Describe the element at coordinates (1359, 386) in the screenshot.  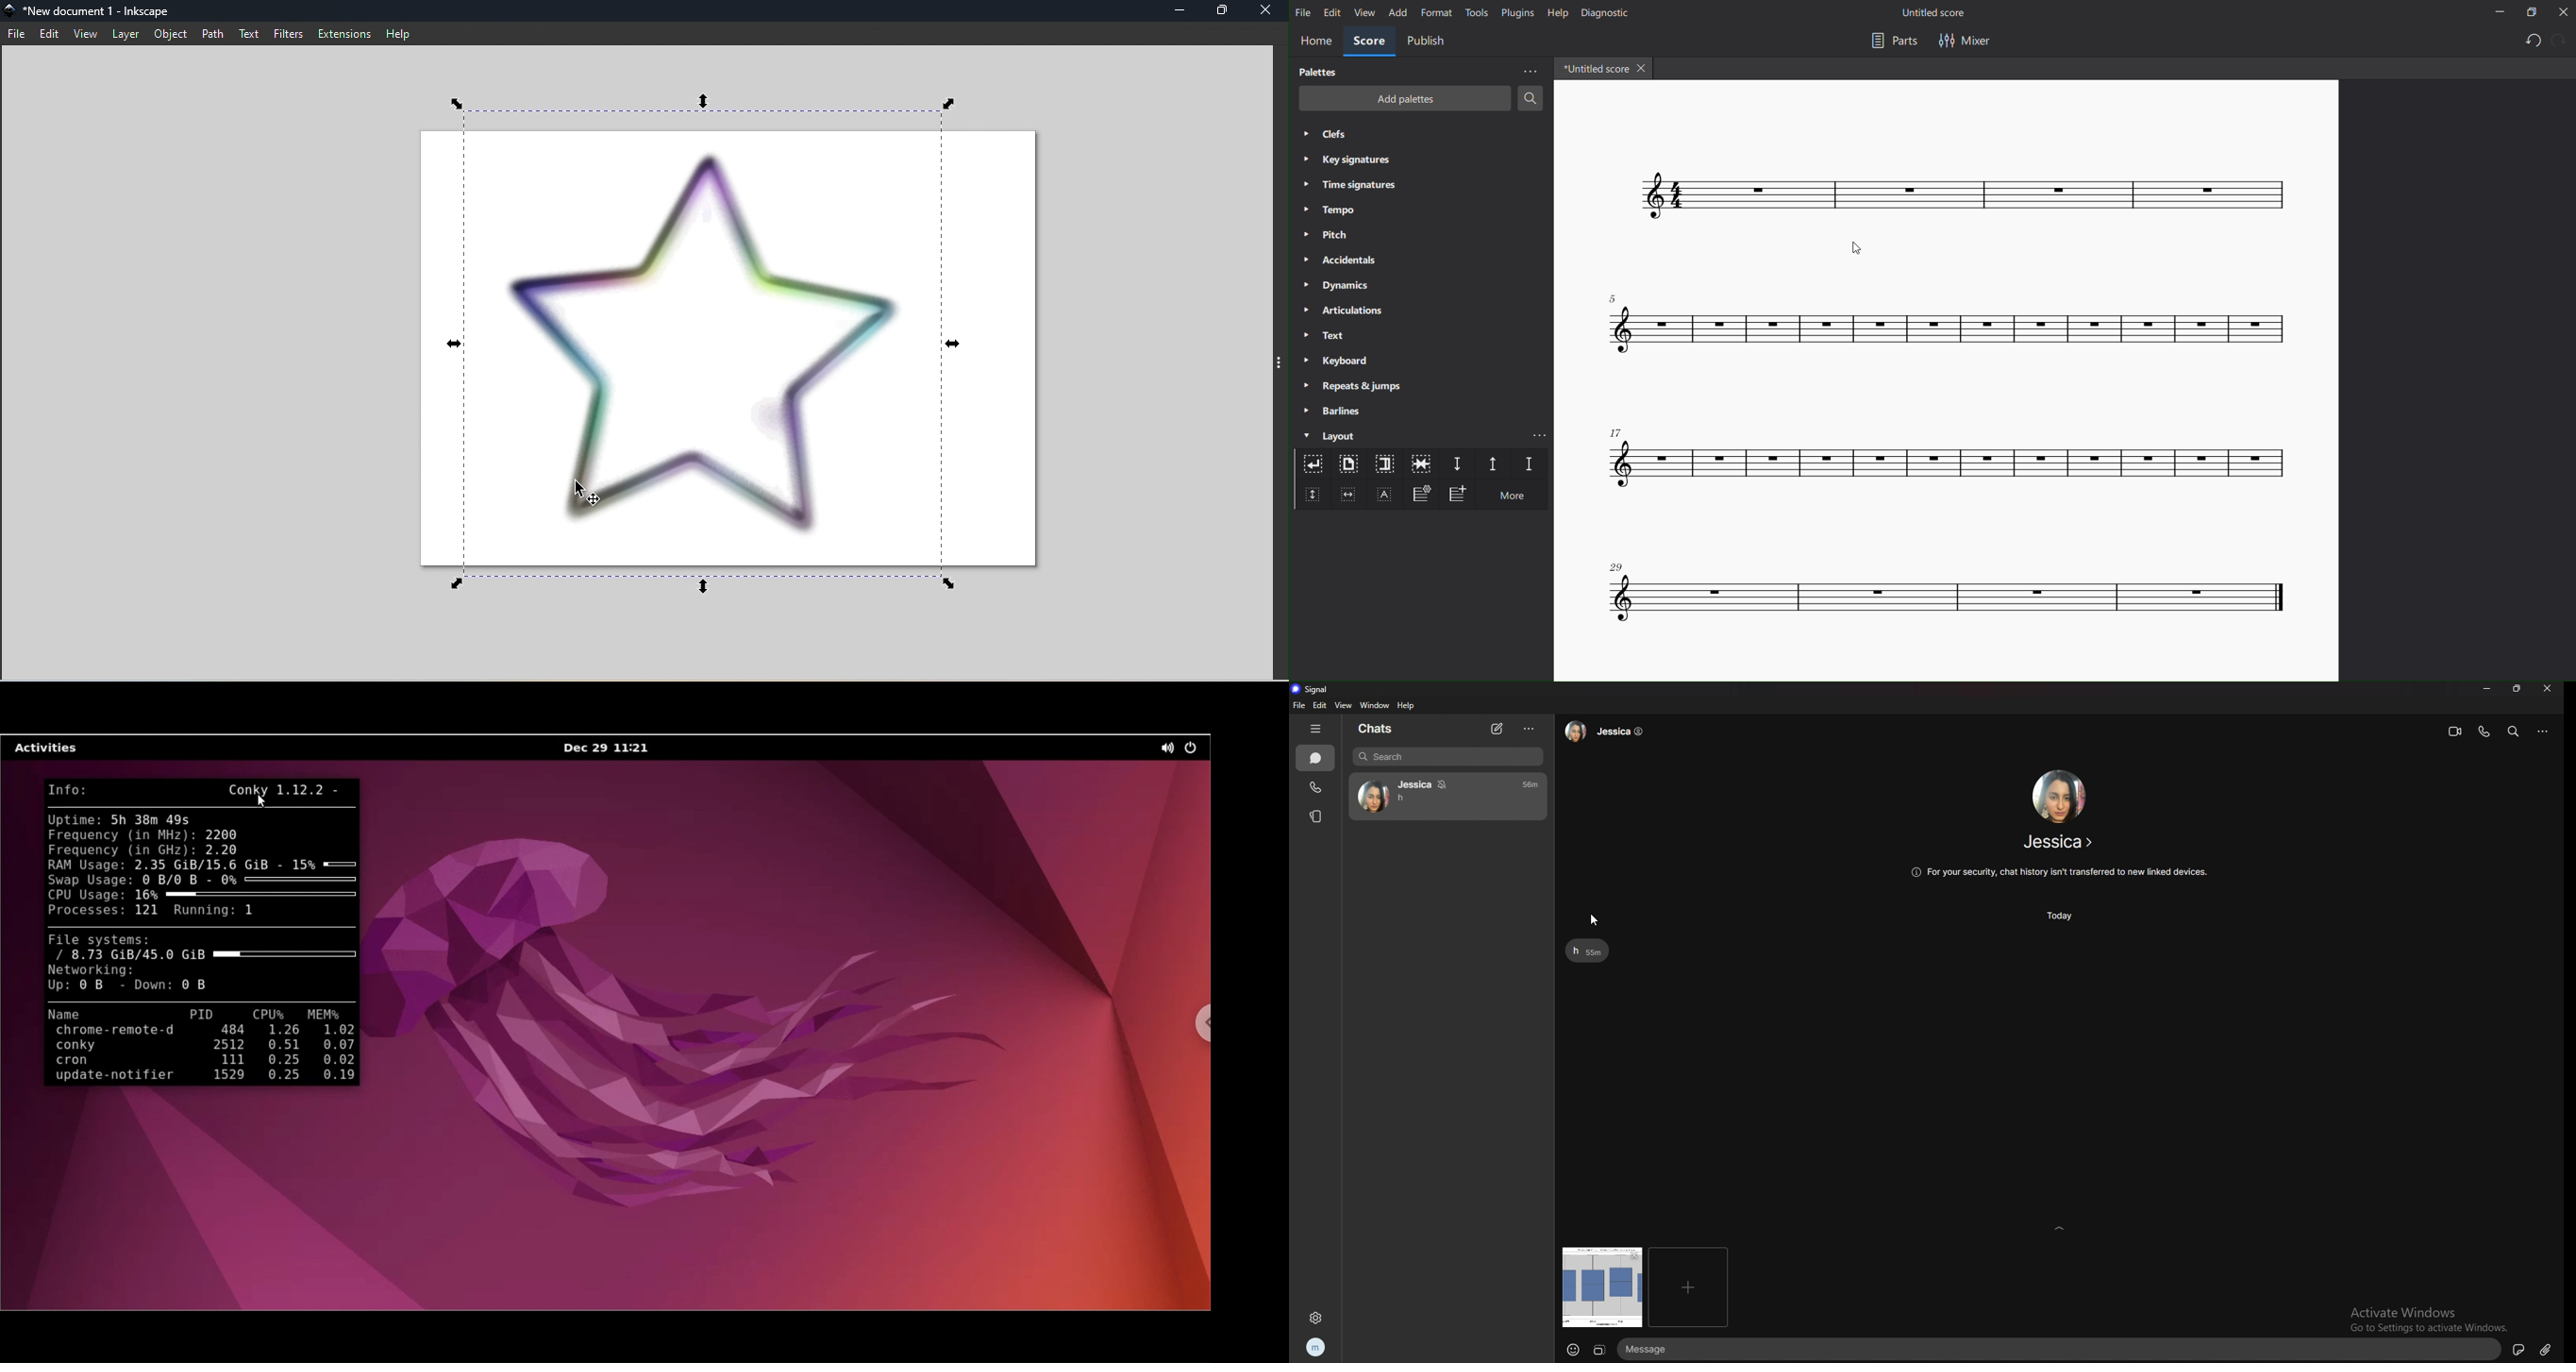
I see `repeats and jumps` at that location.